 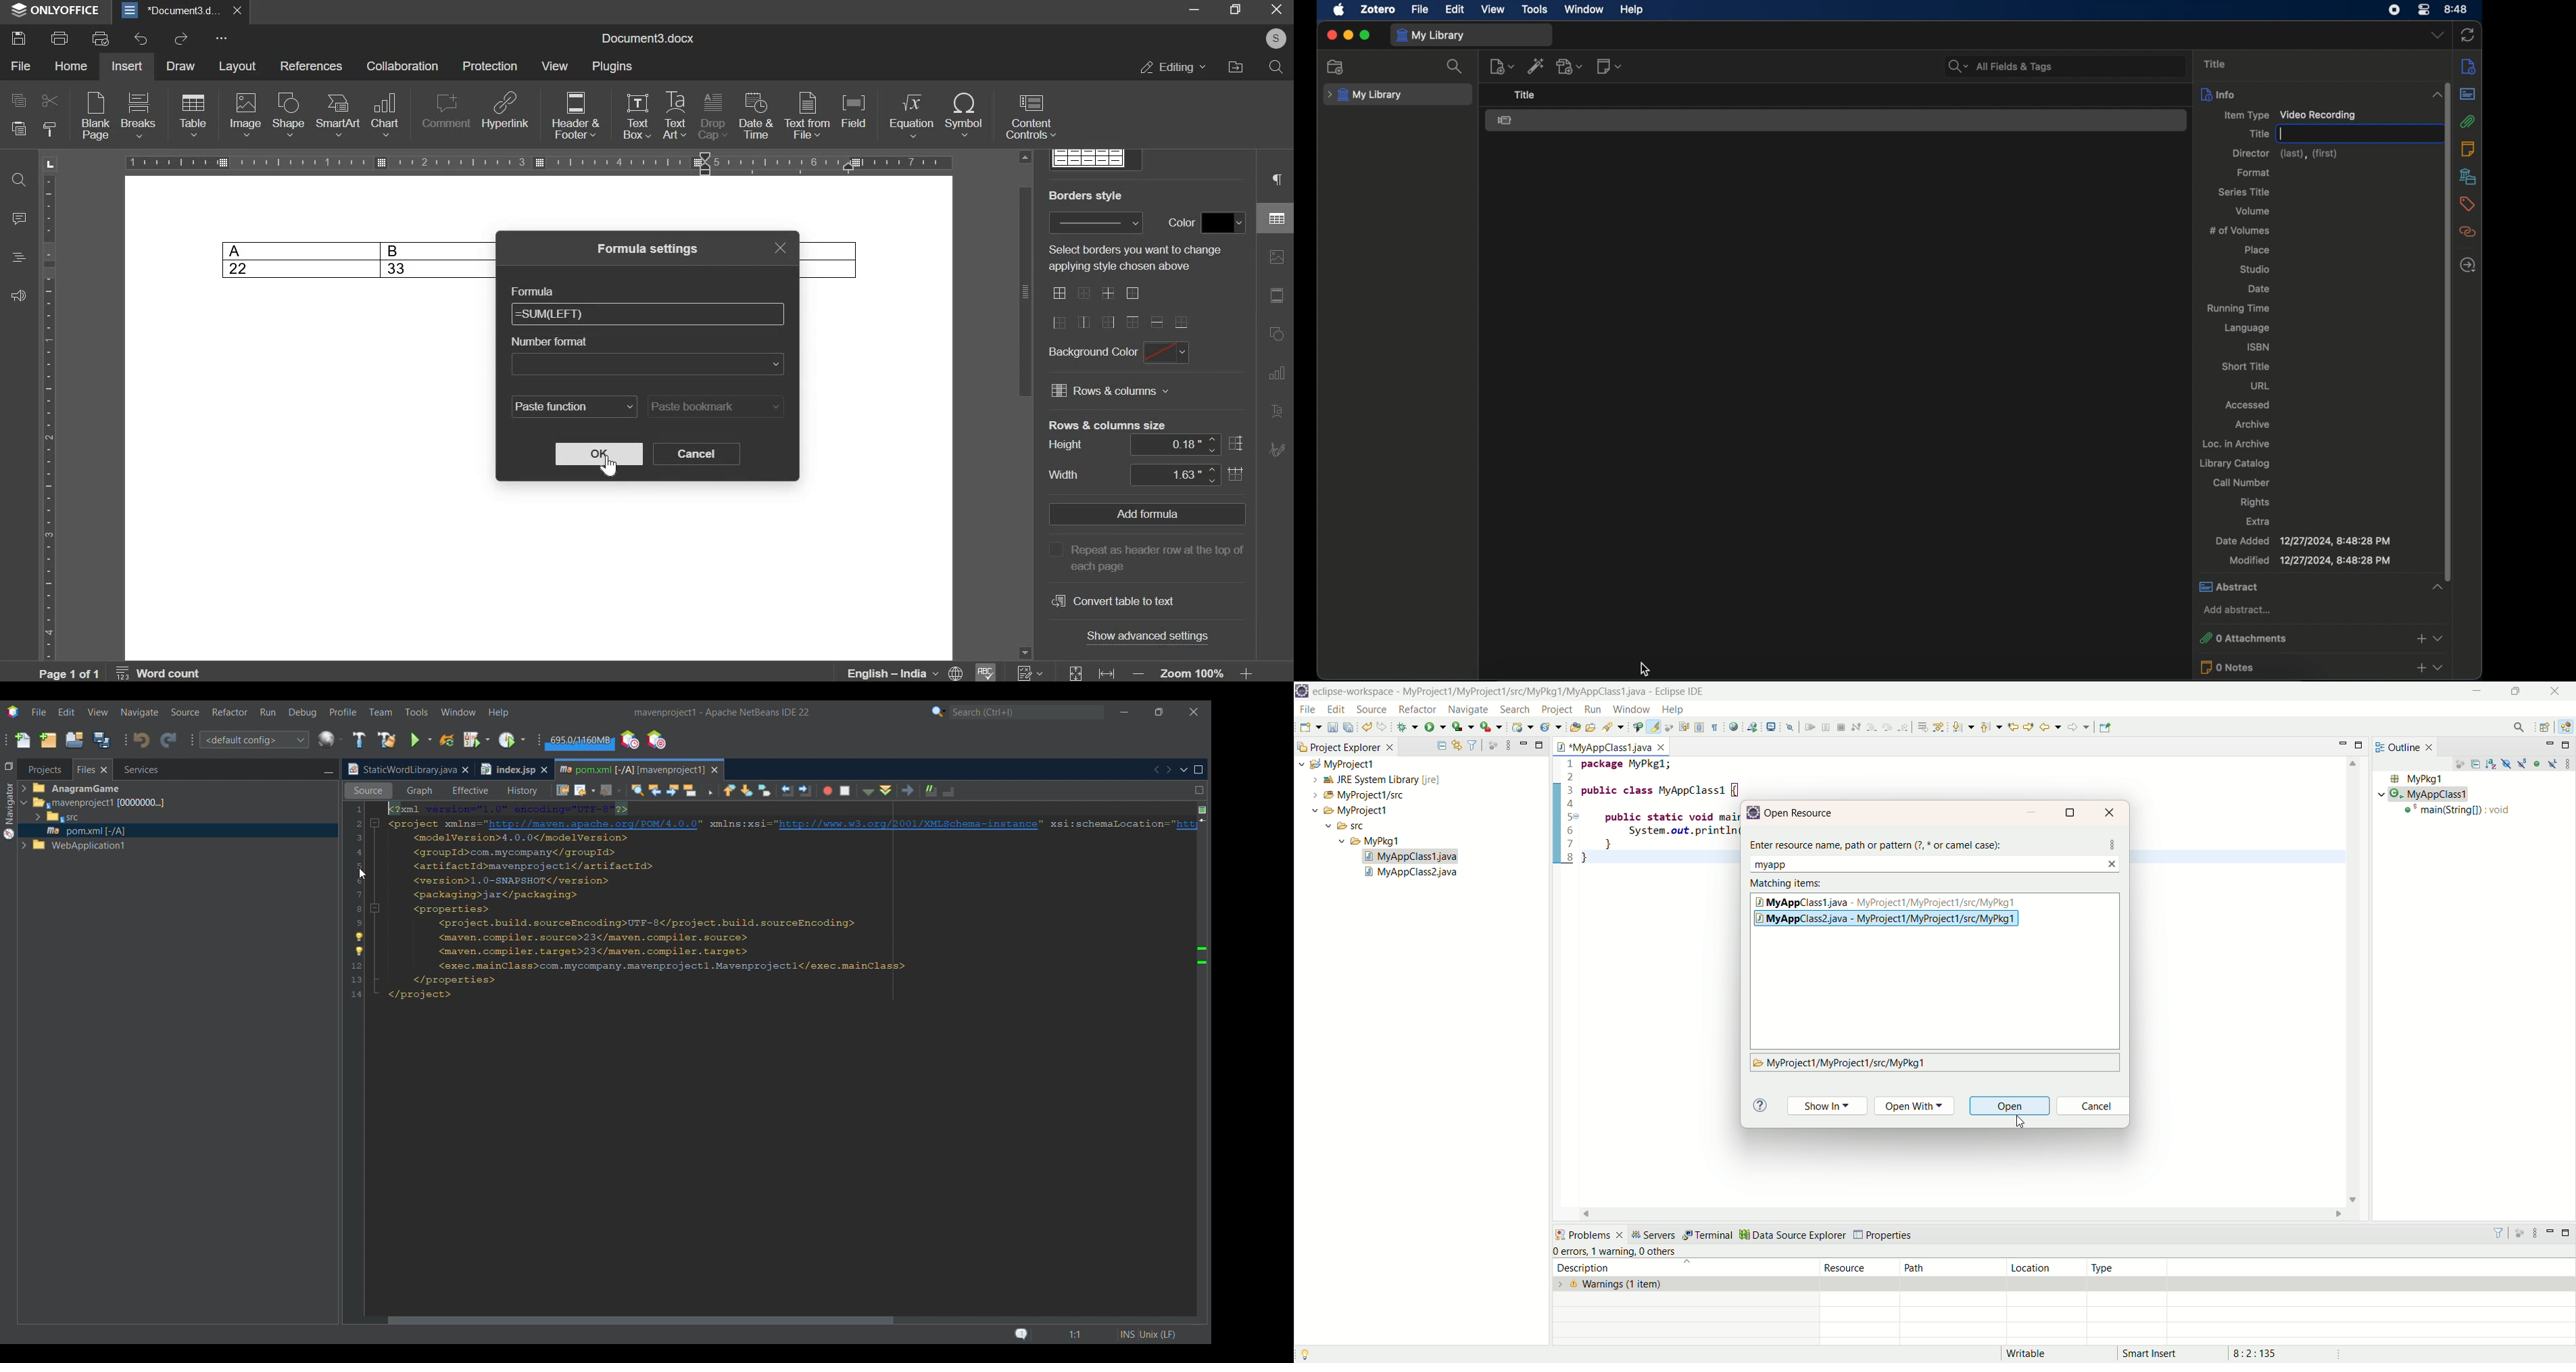 What do you see at coordinates (2322, 587) in the screenshot?
I see `abstract` at bounding box center [2322, 587].